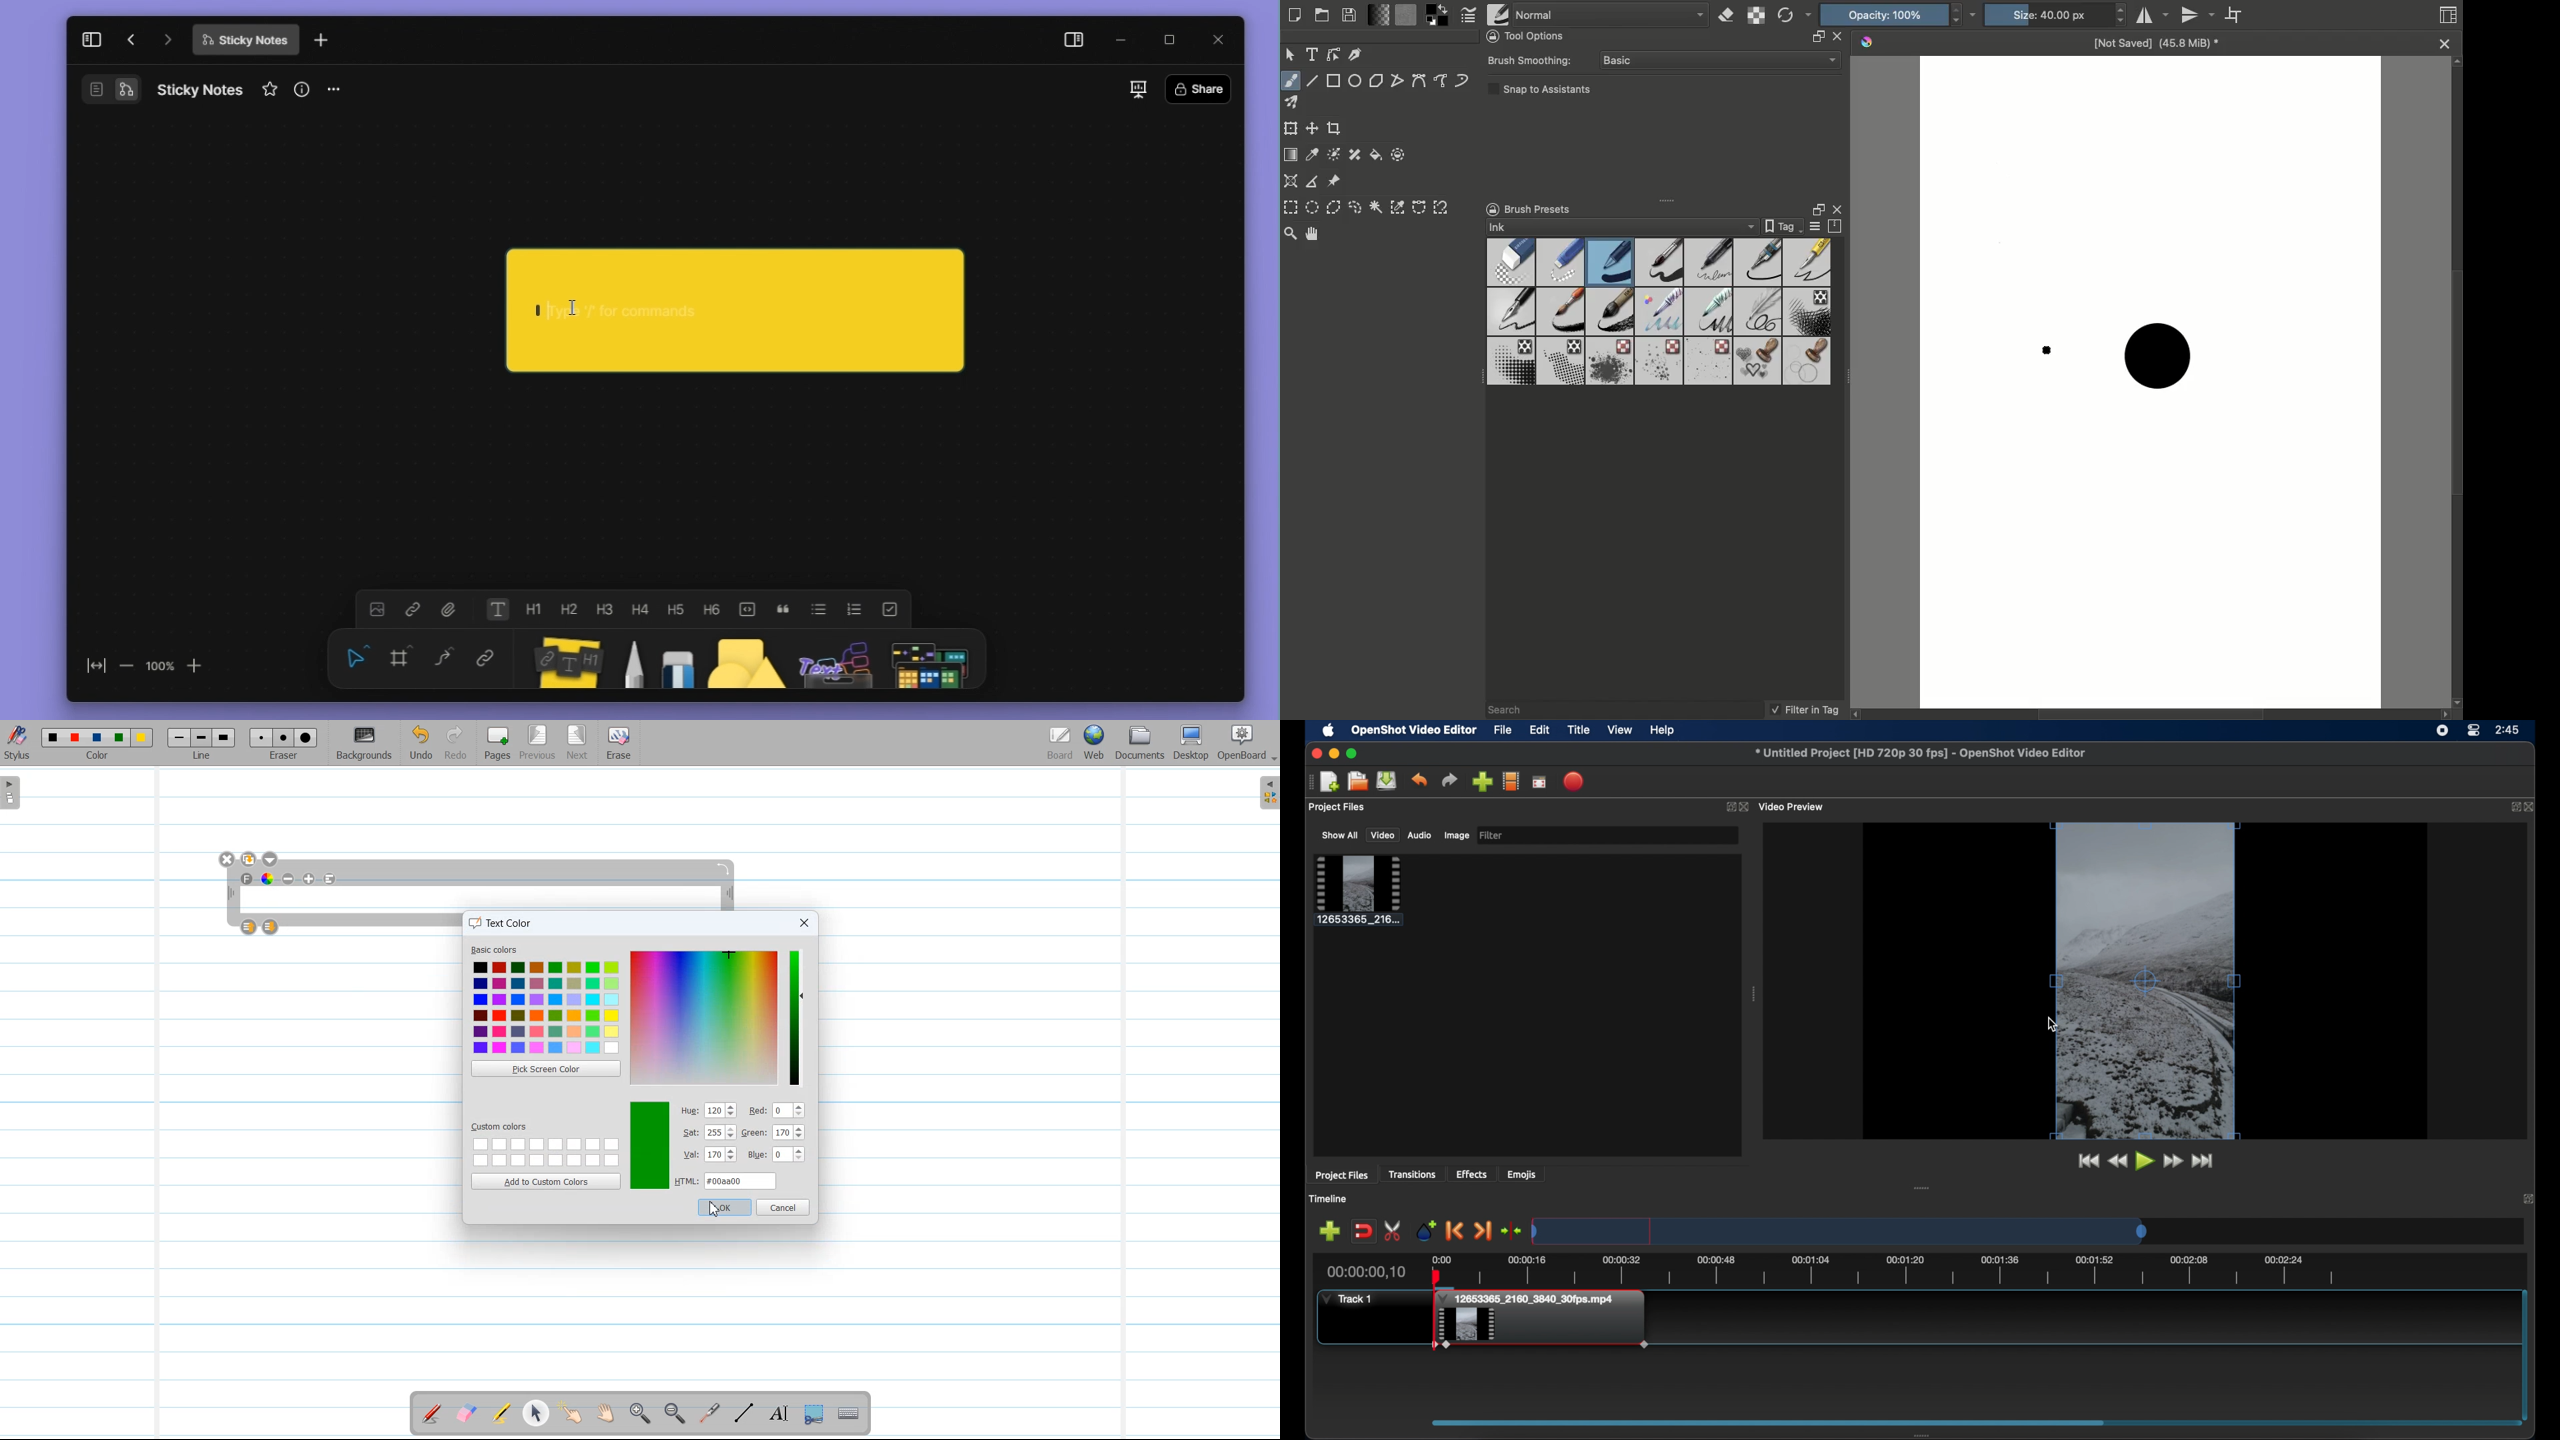  Describe the element at coordinates (2158, 46) in the screenshot. I see `Name` at that location.